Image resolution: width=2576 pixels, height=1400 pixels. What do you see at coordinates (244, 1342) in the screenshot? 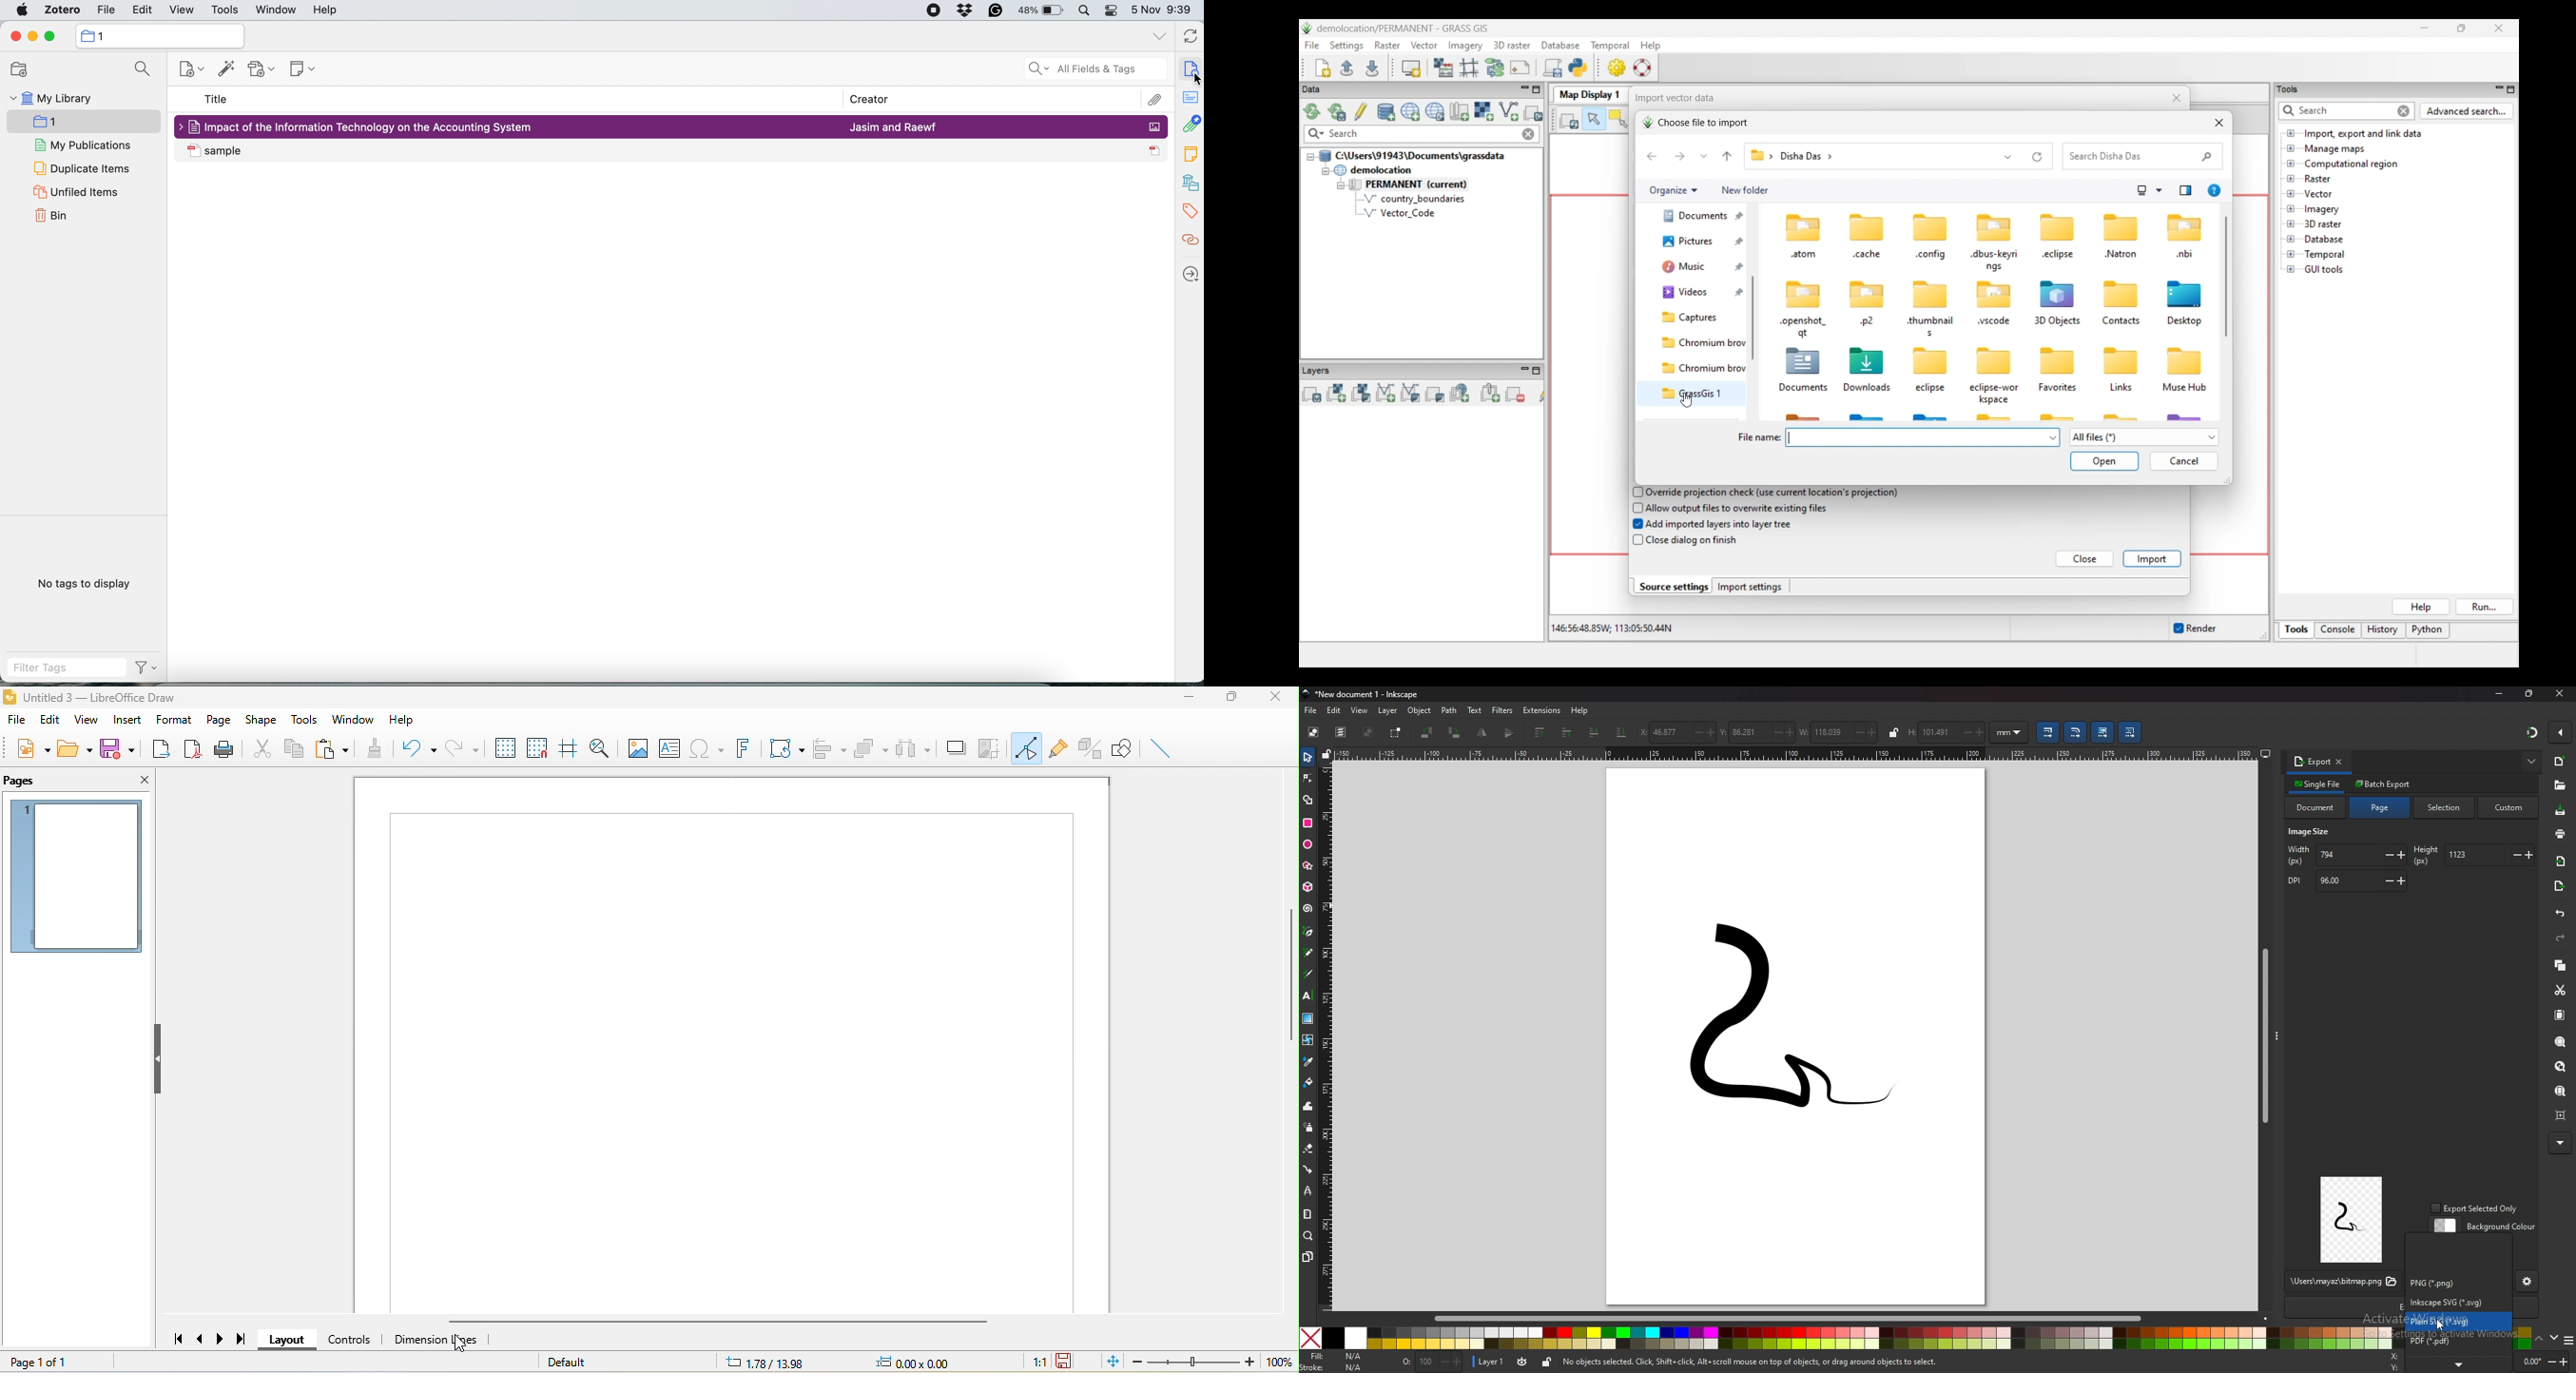
I see `last page` at bounding box center [244, 1342].